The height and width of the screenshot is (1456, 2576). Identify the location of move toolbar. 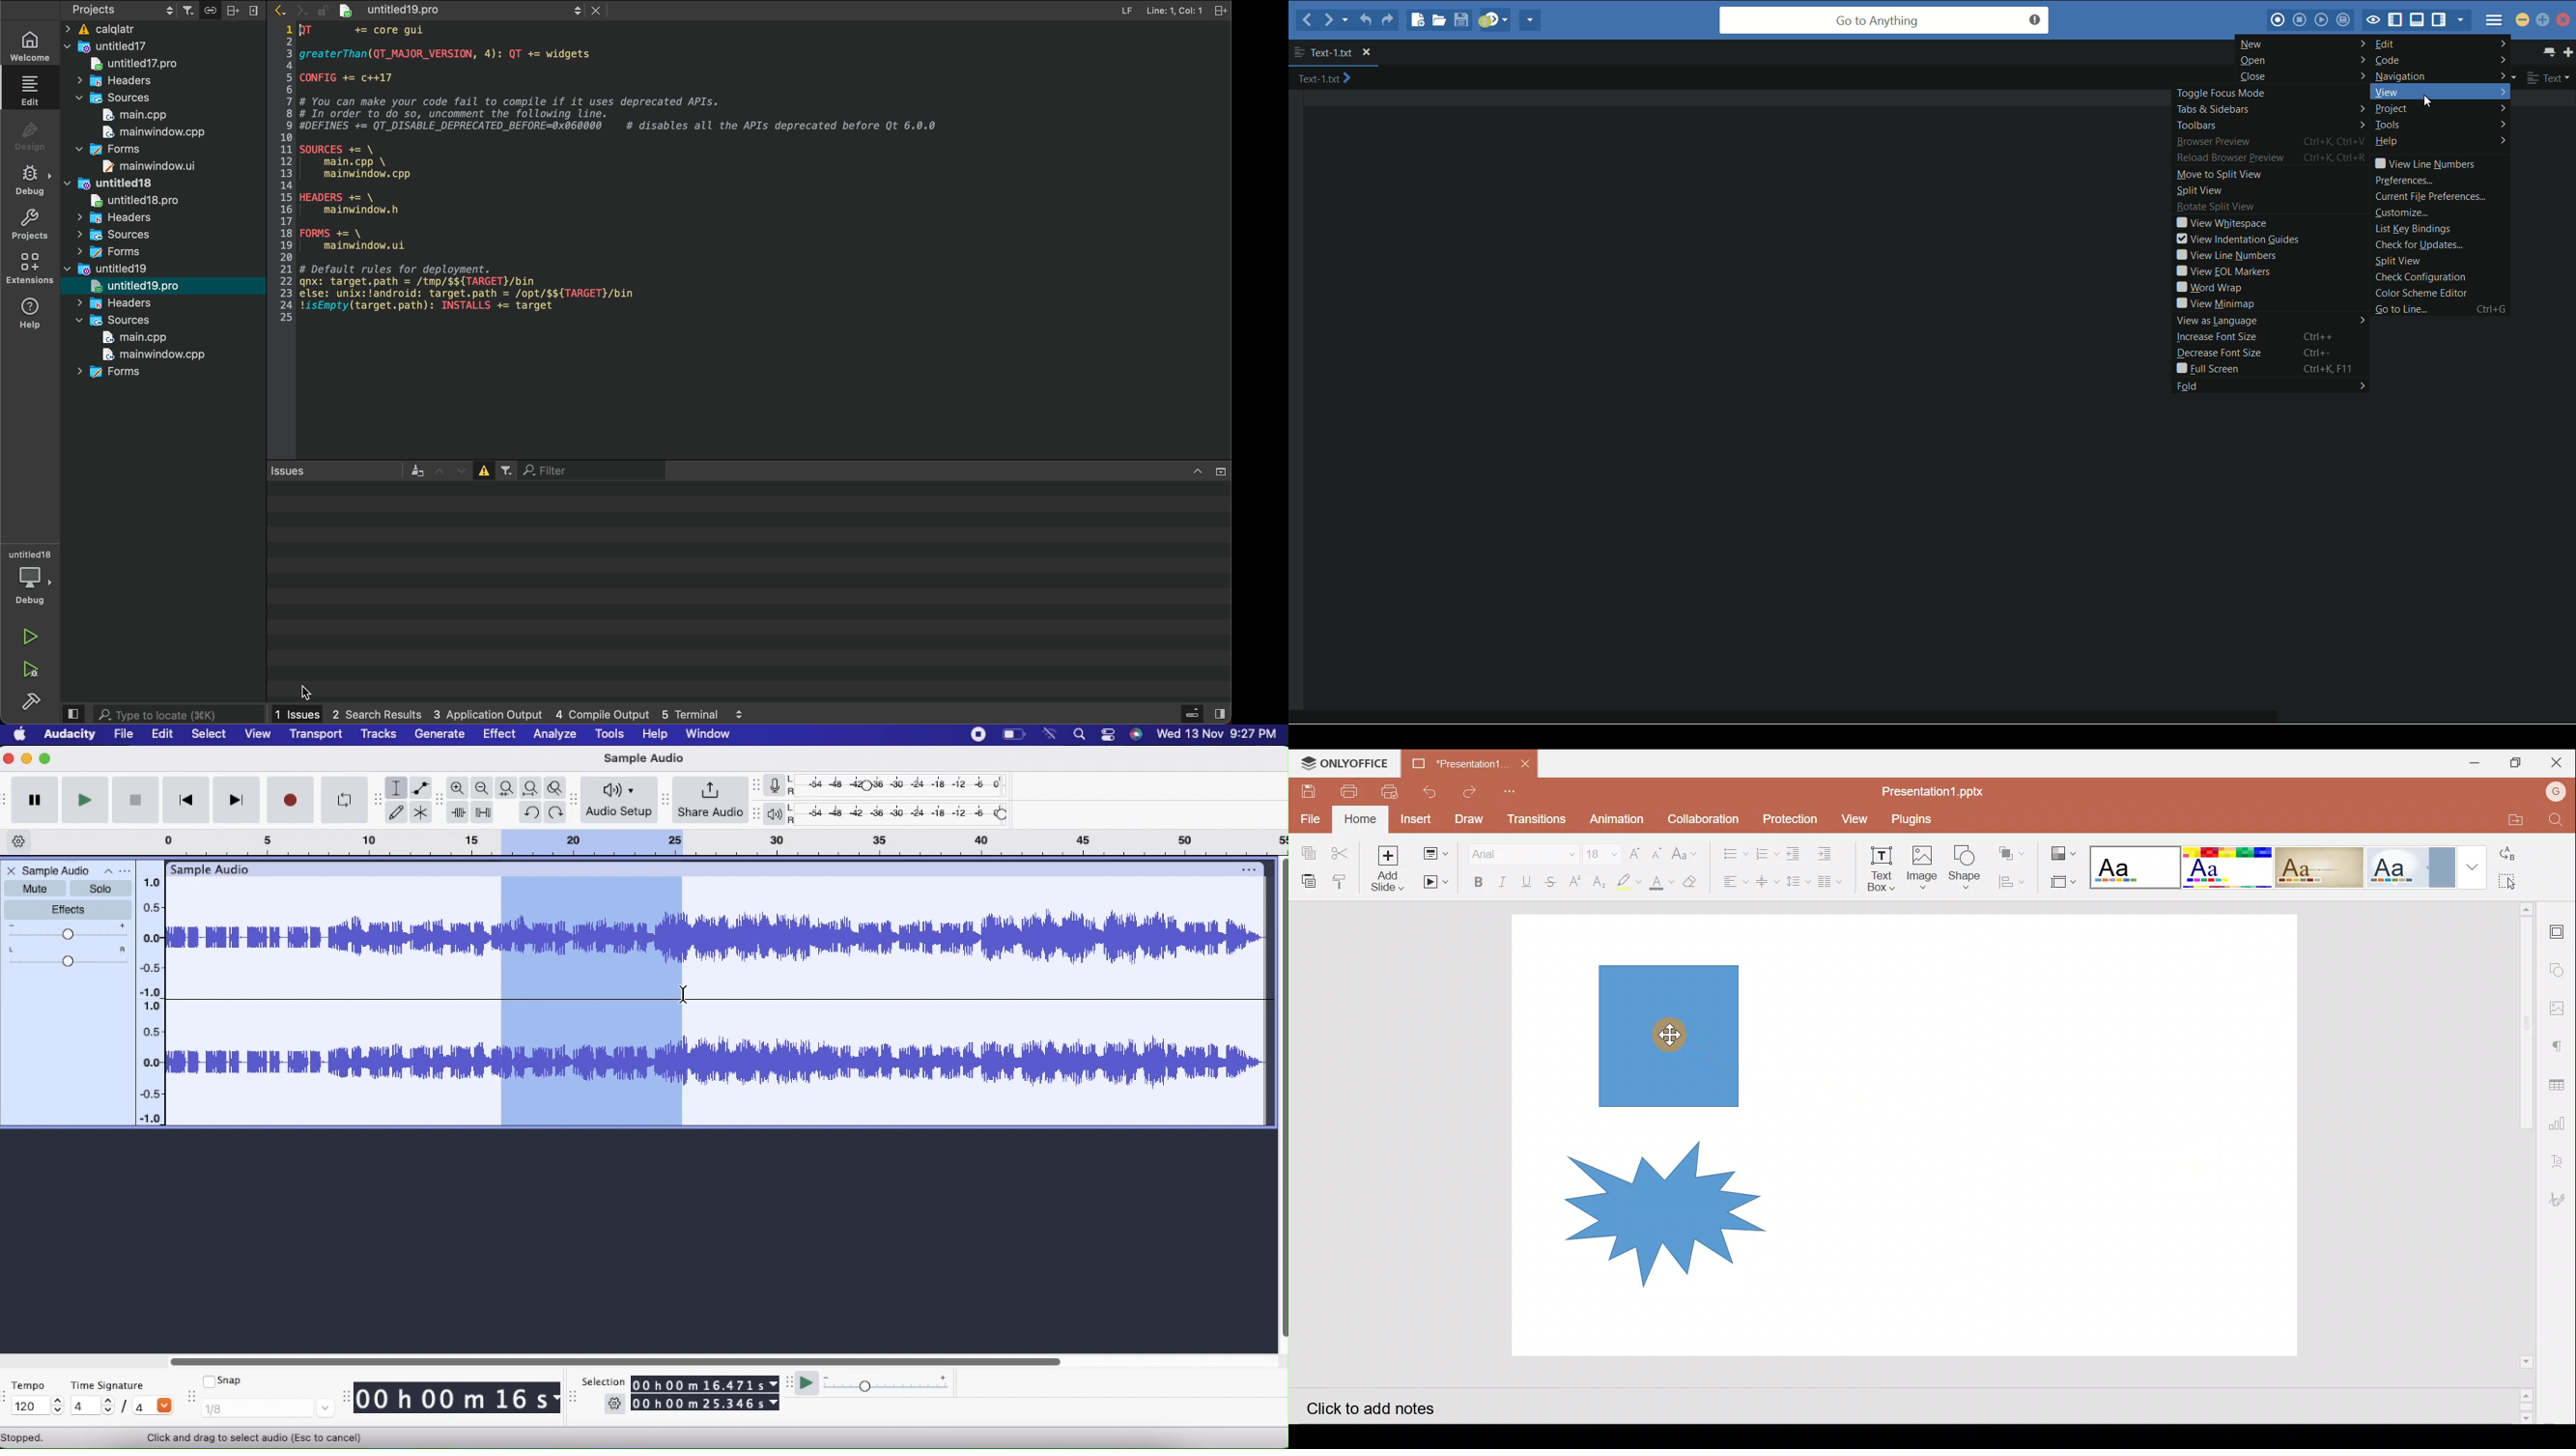
(440, 801).